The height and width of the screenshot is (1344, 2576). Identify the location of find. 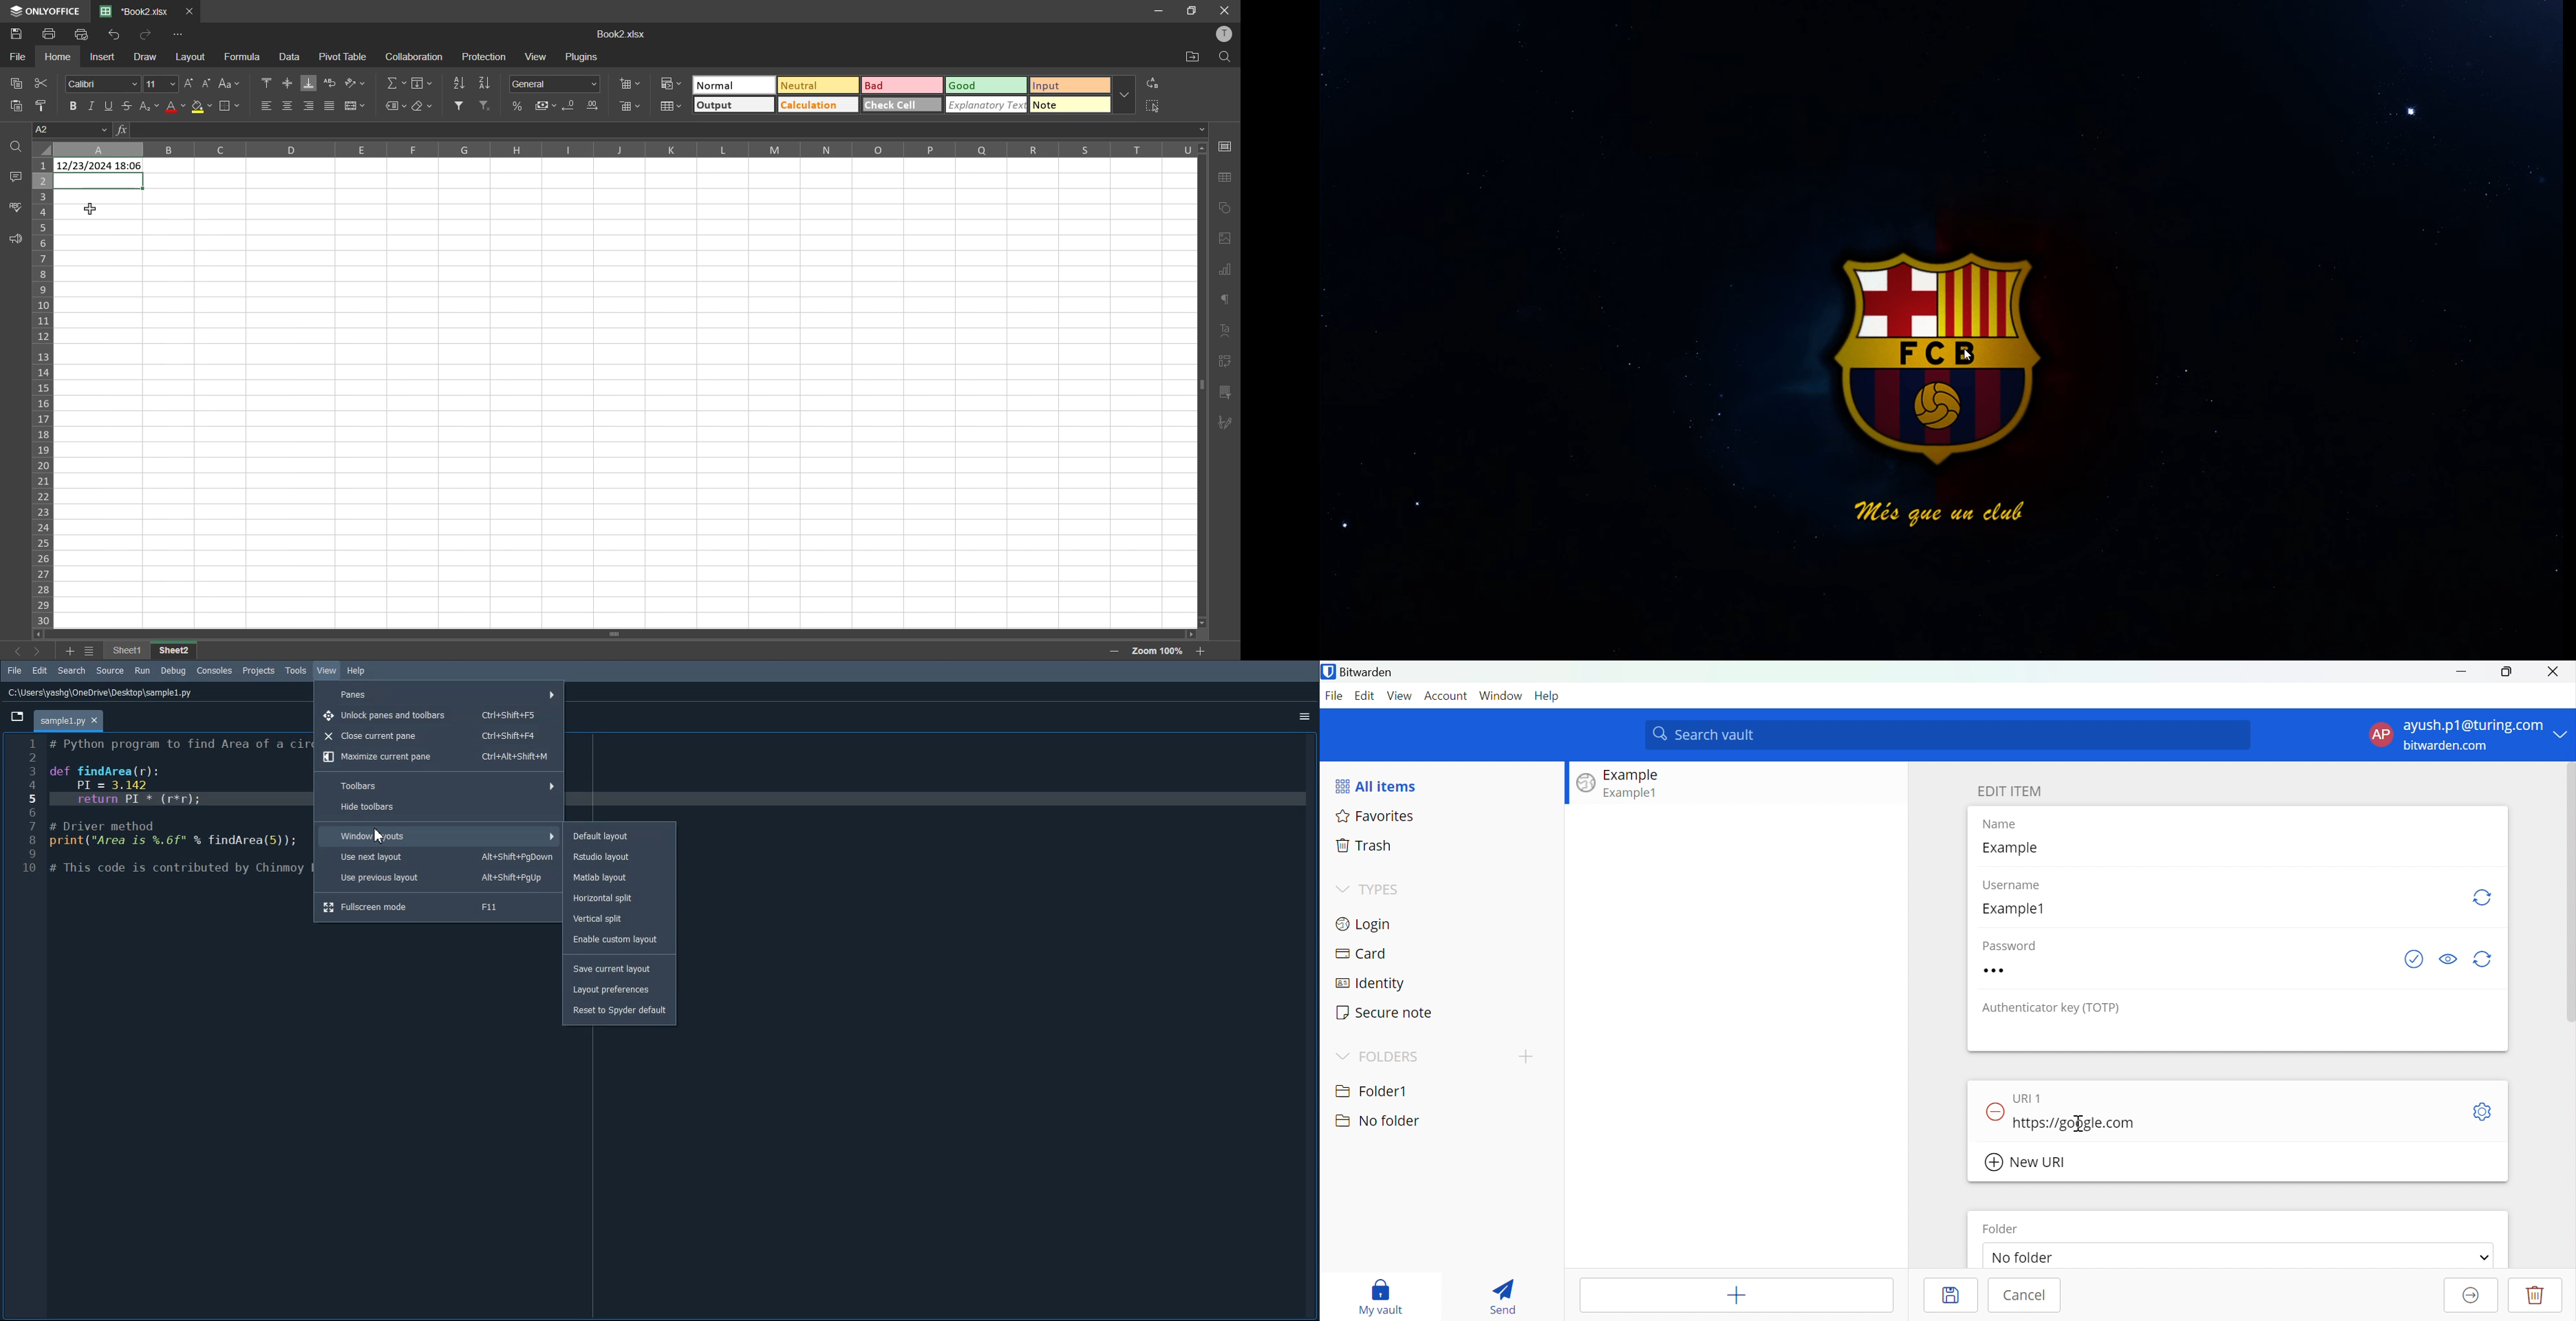
(1224, 58).